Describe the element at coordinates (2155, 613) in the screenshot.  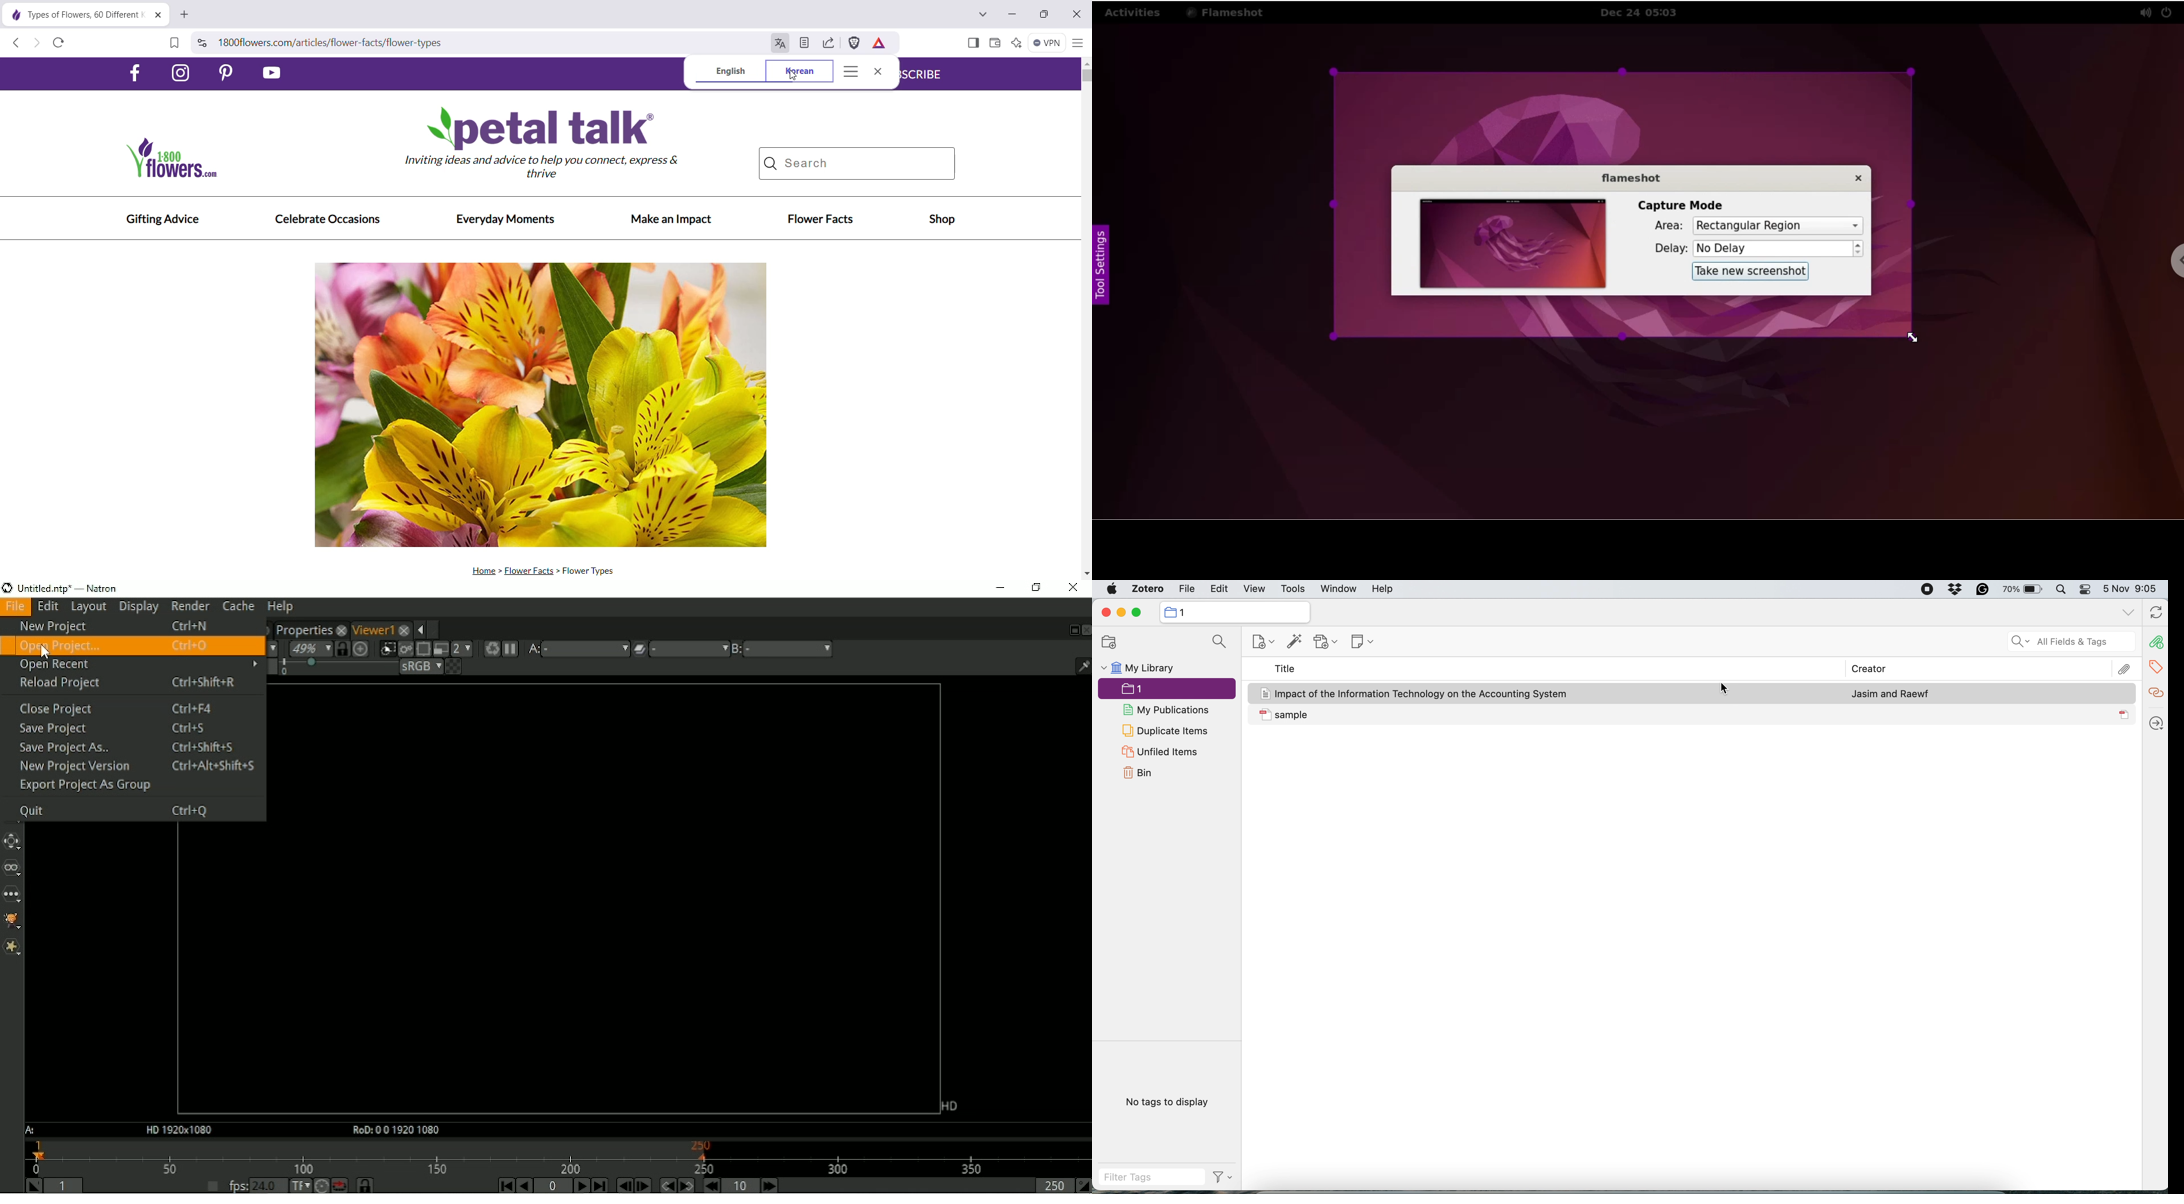
I see `refresh` at that location.